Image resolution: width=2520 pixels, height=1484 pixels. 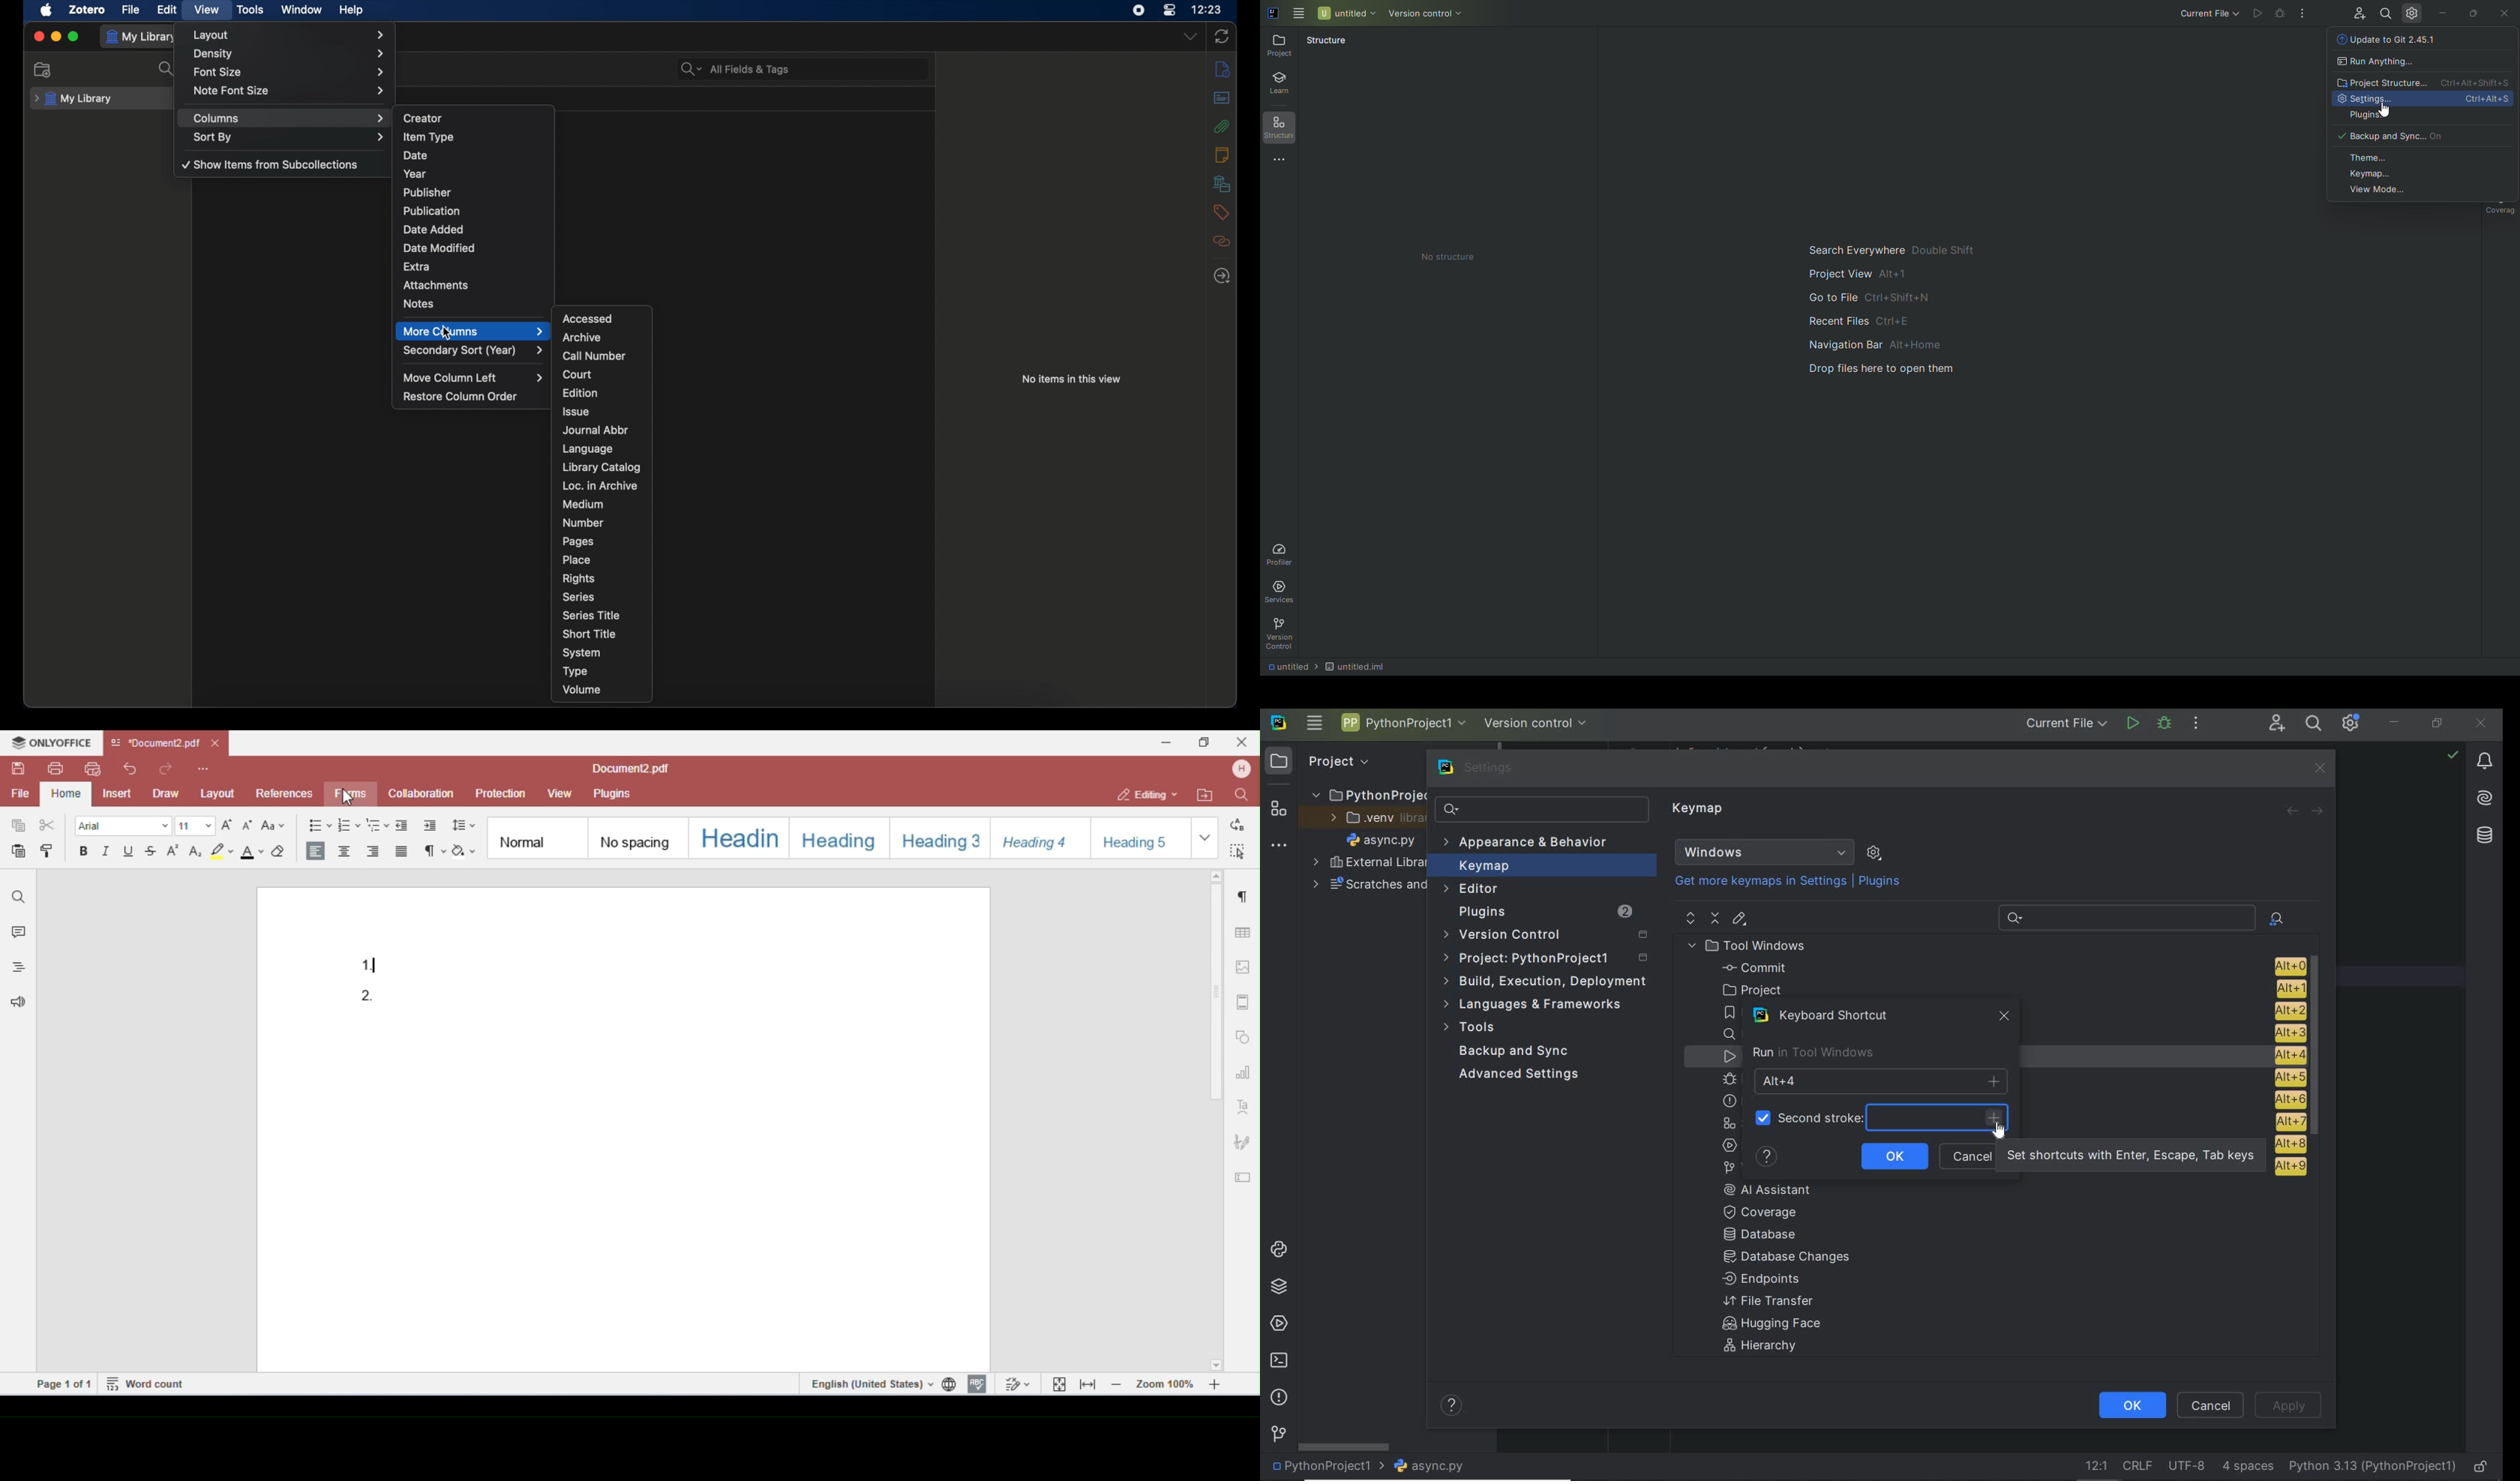 What do you see at coordinates (1222, 241) in the screenshot?
I see `related` at bounding box center [1222, 241].